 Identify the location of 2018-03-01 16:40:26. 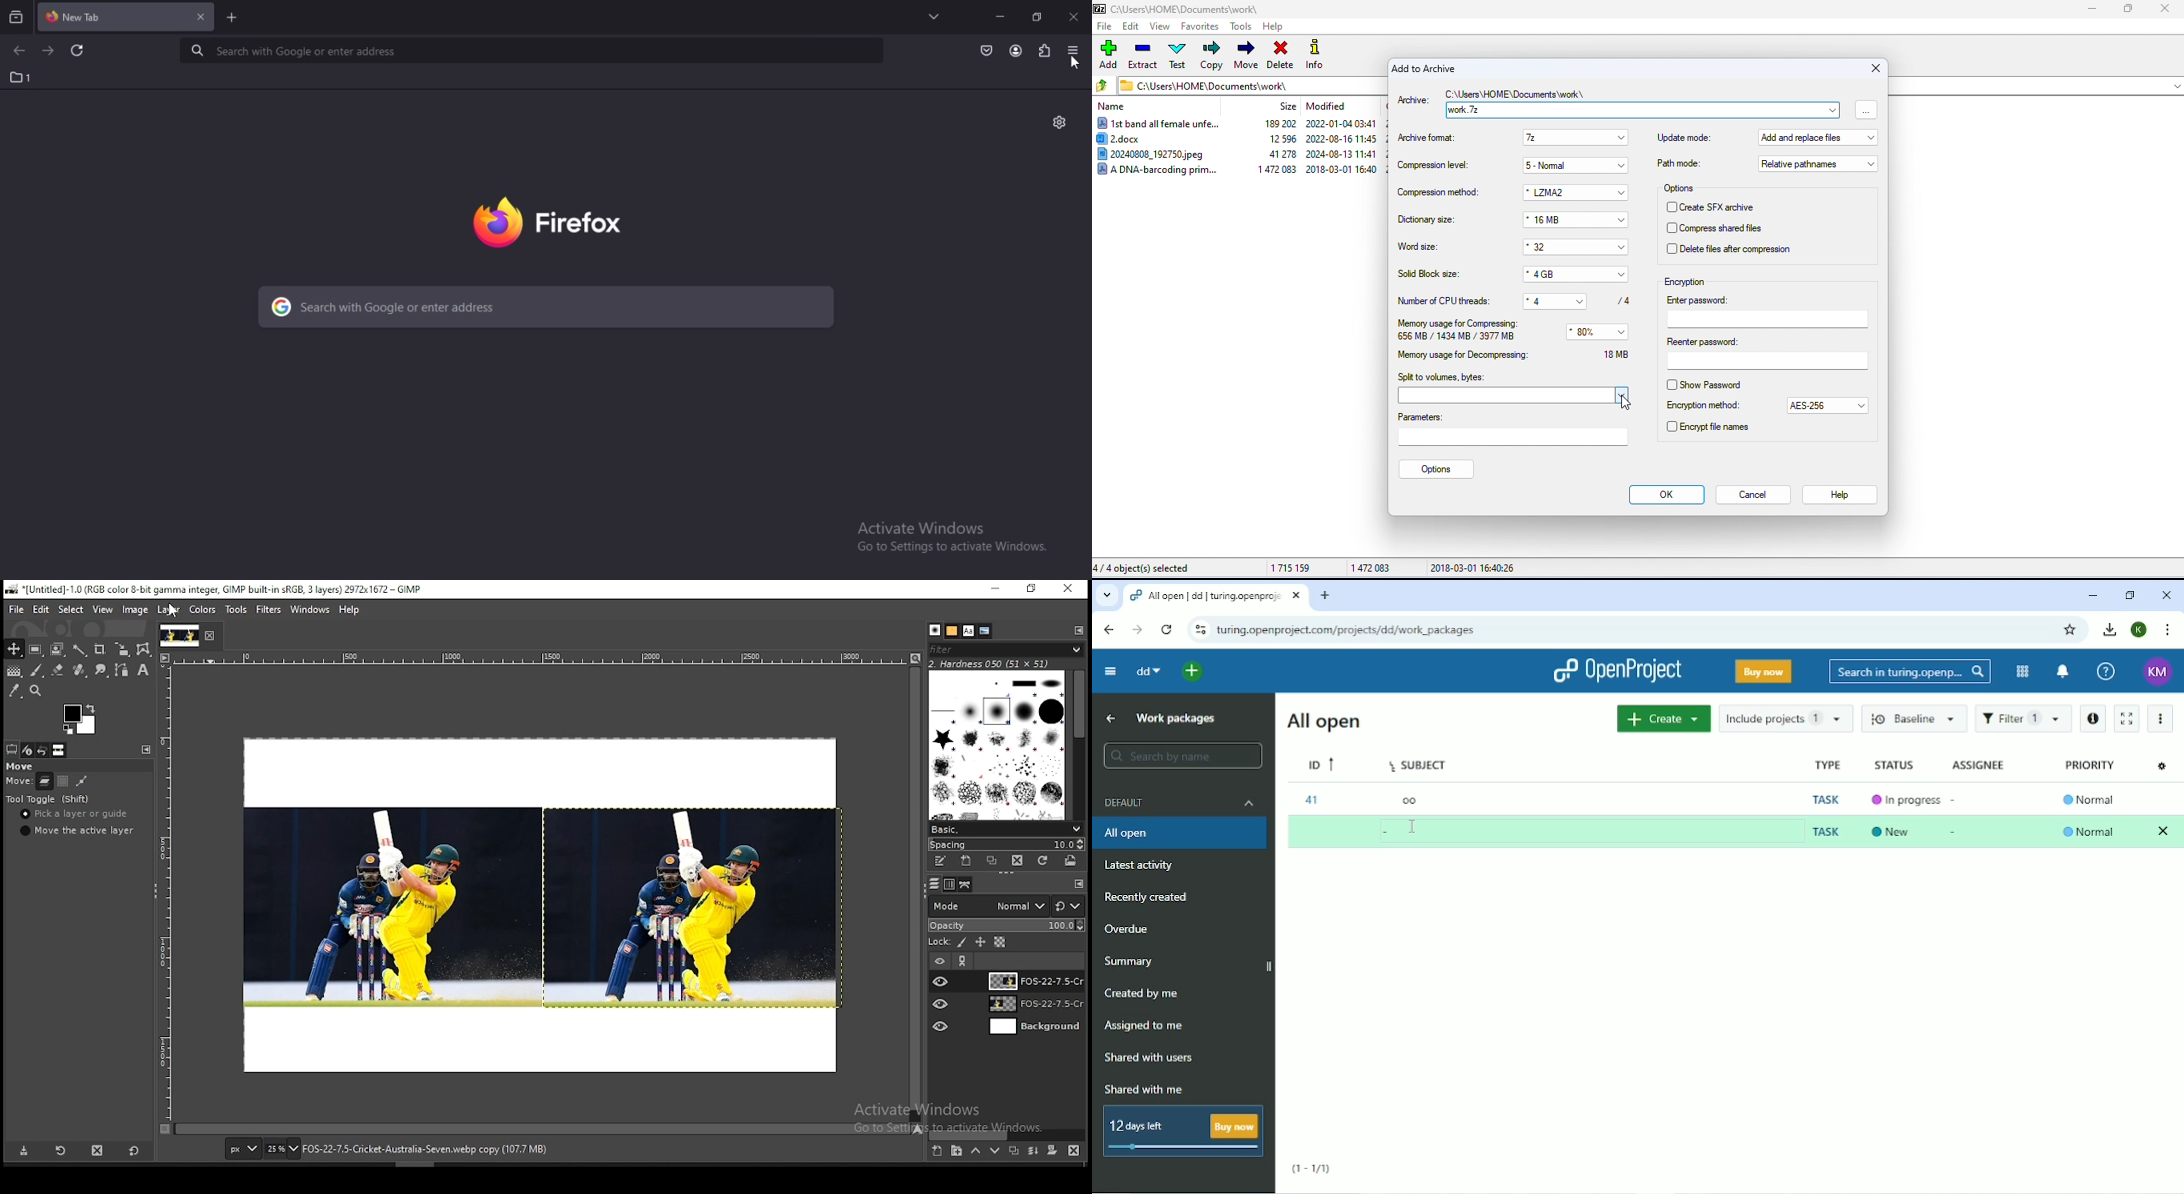
(1474, 568).